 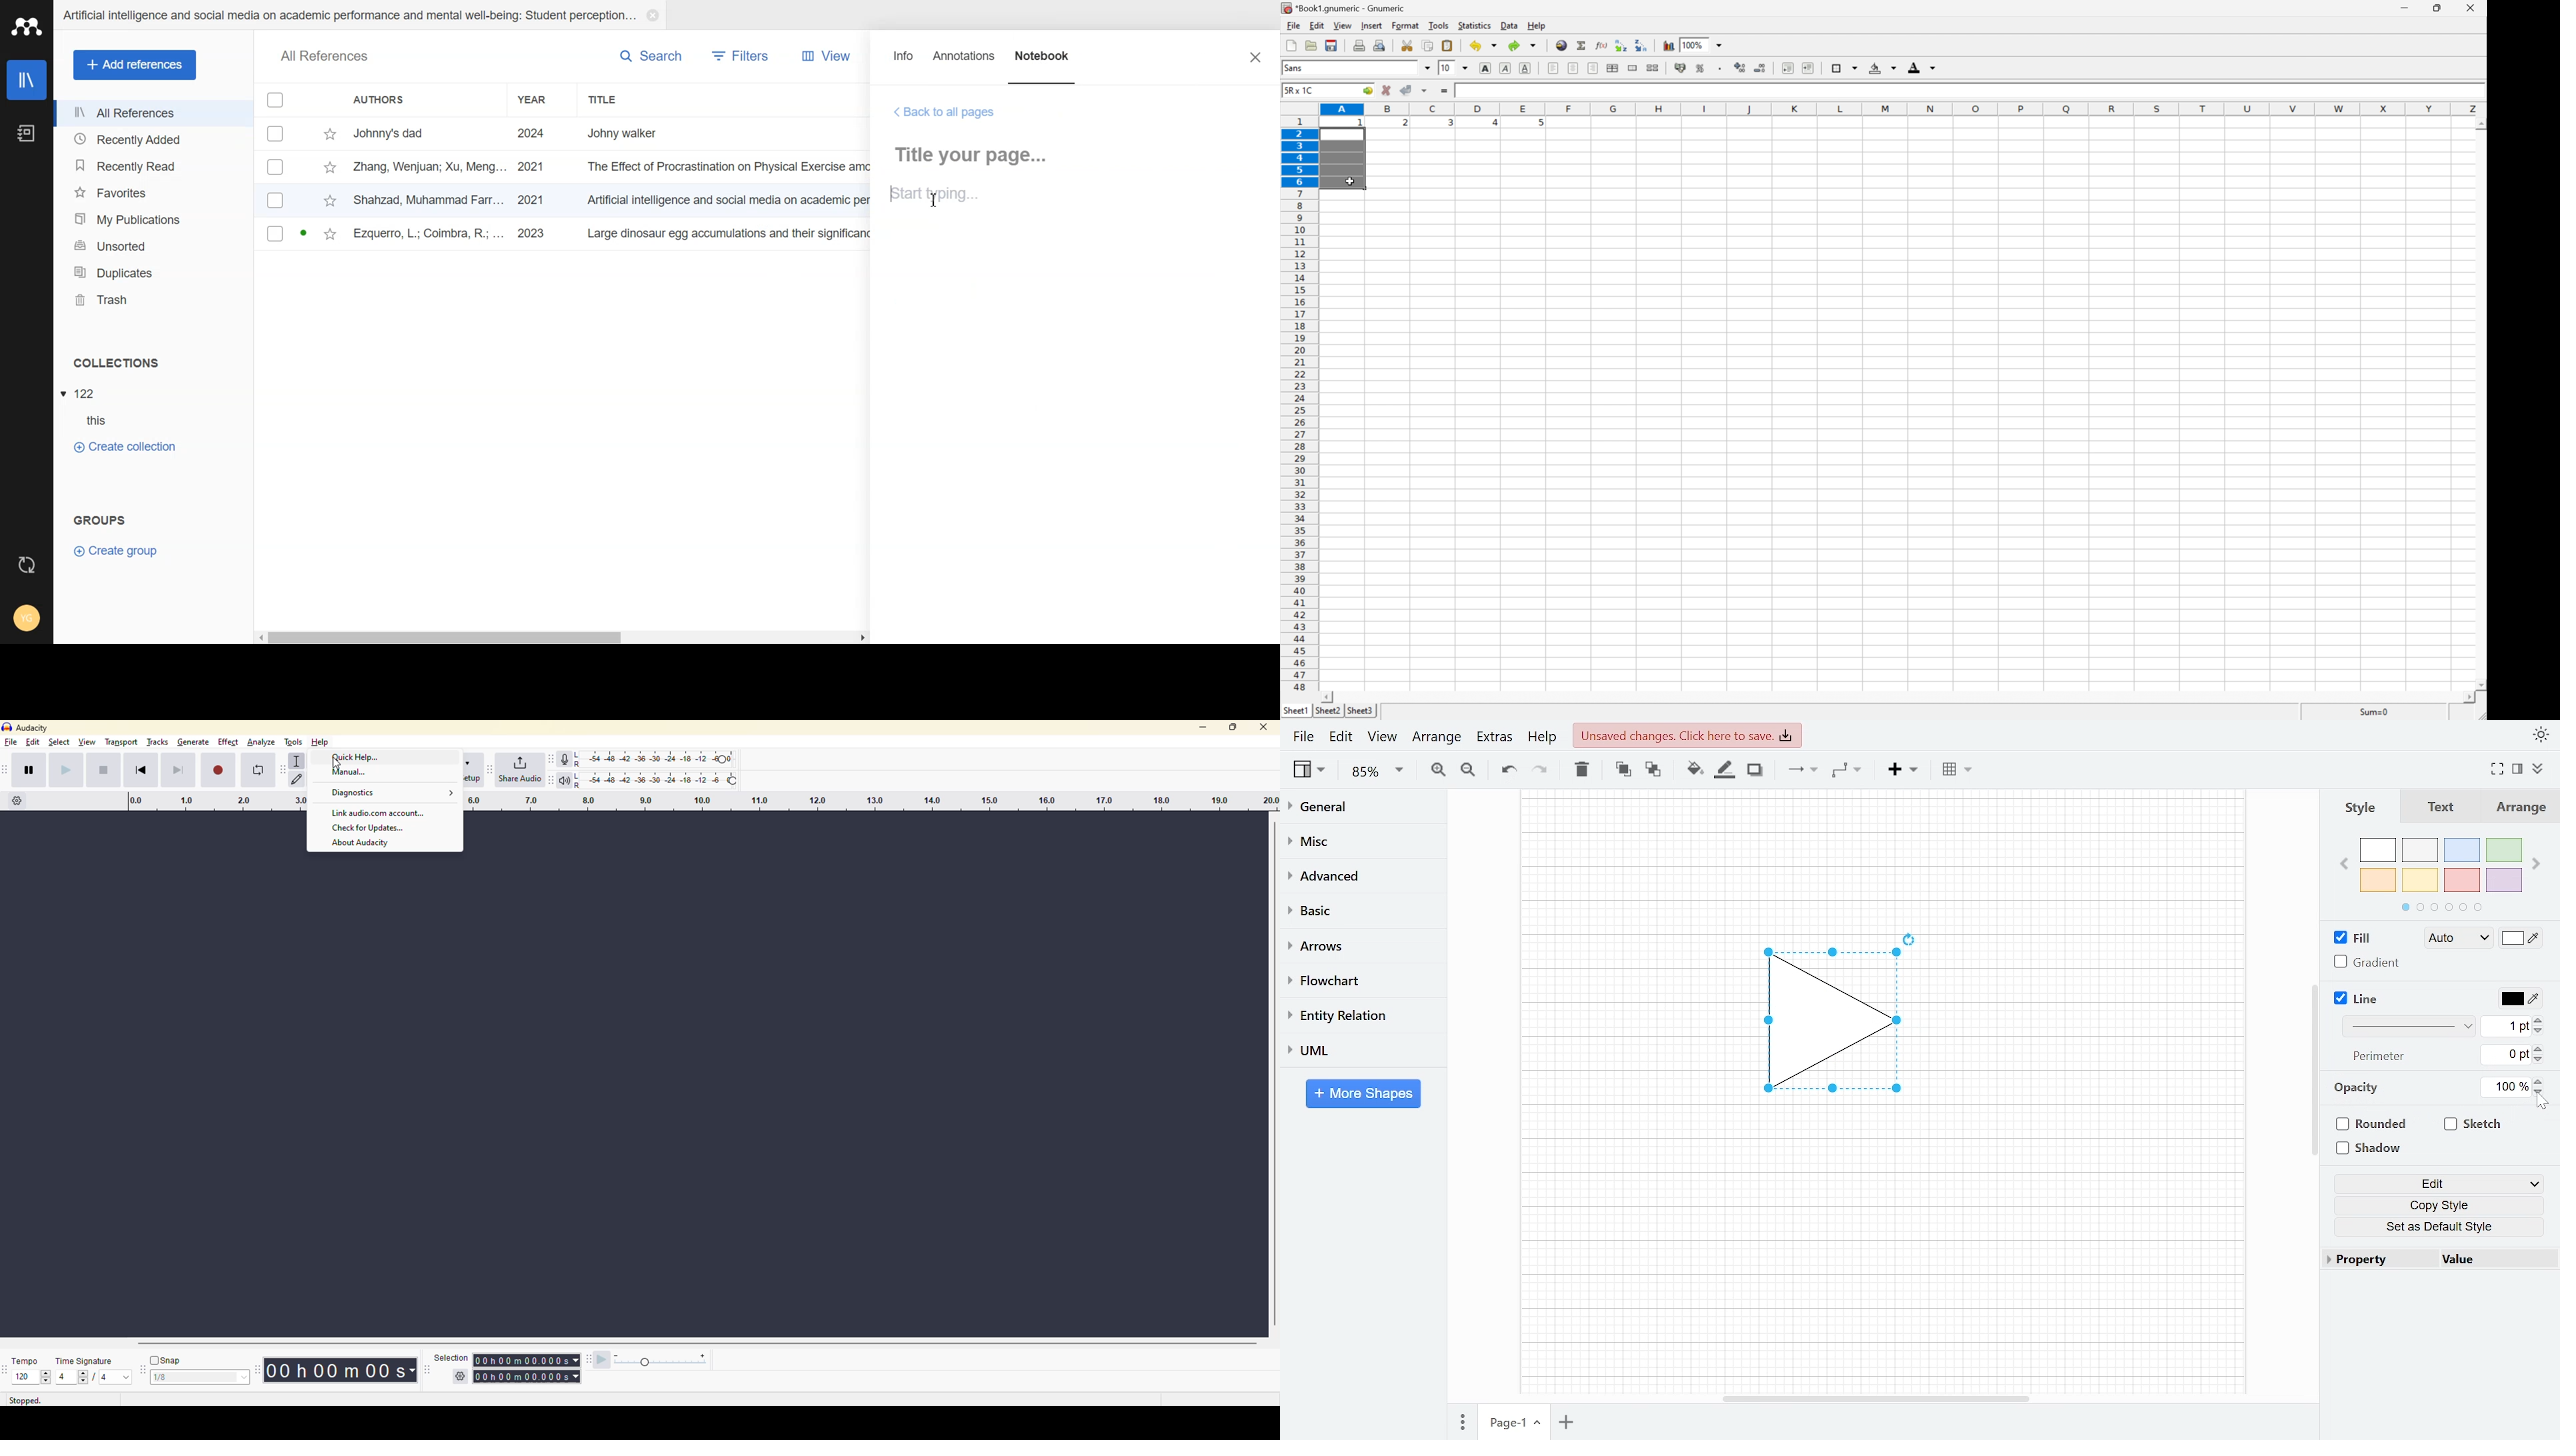 I want to click on Library, so click(x=28, y=80).